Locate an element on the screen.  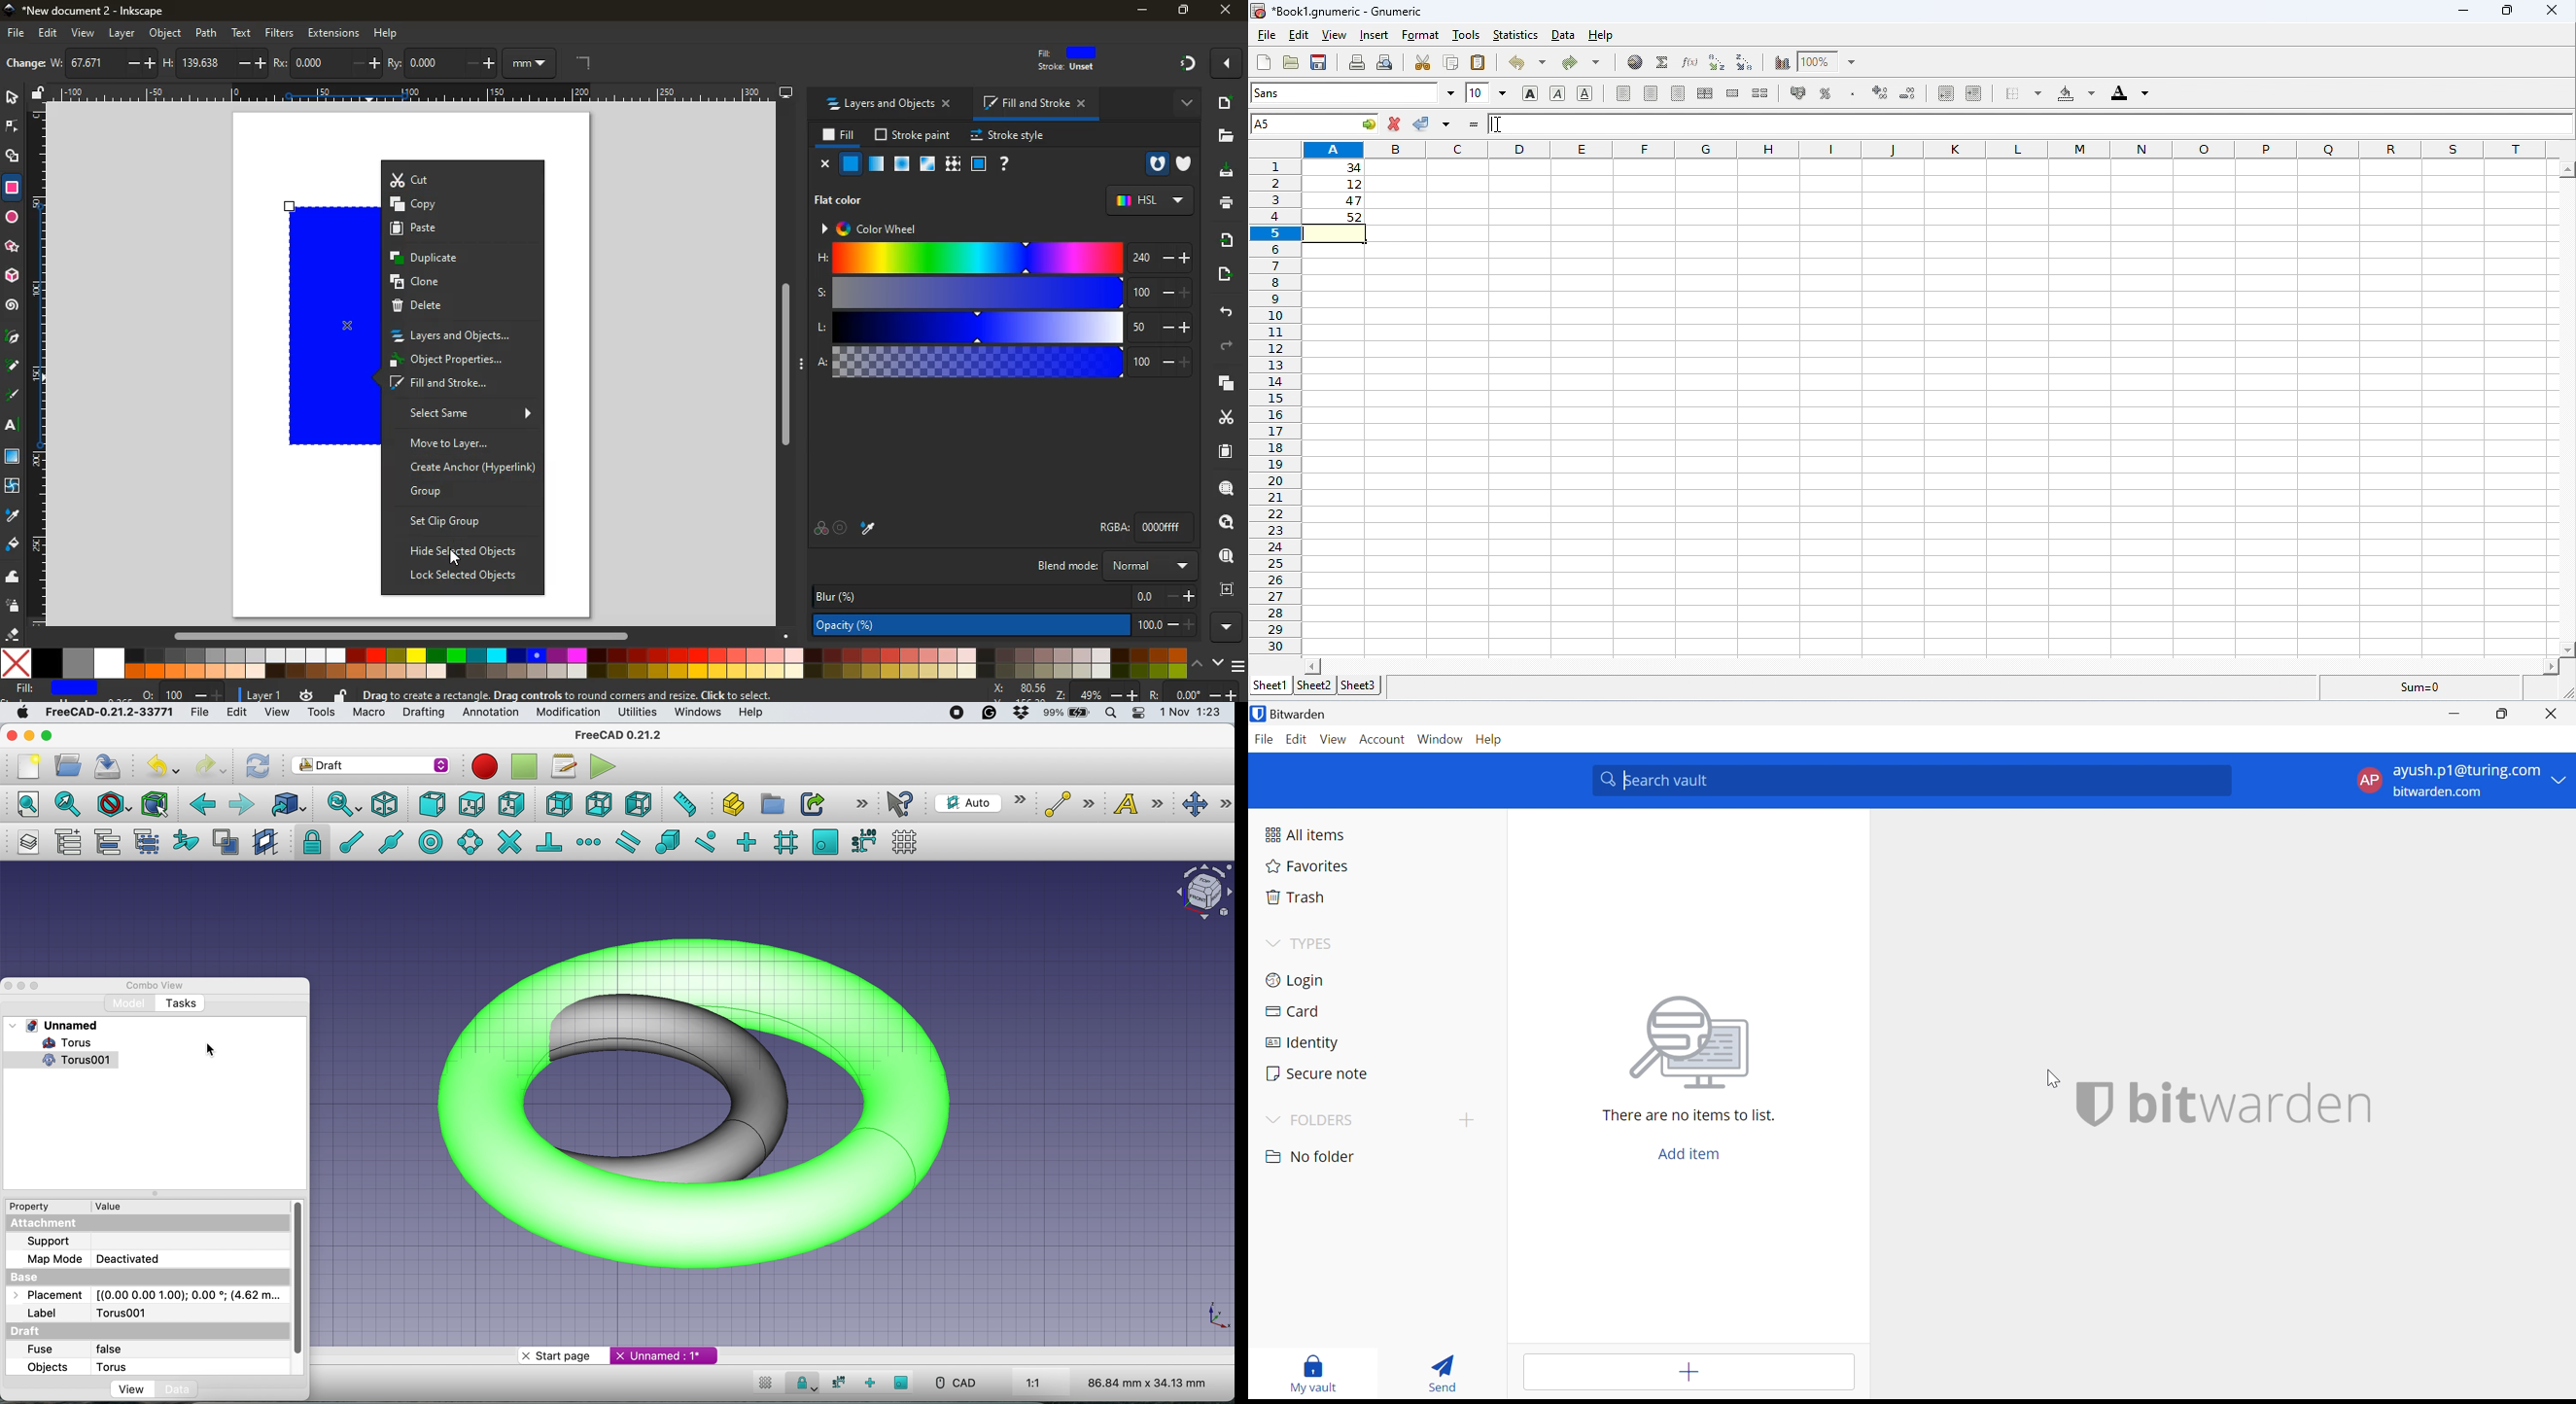
Unnamed is located at coordinates (57, 1025).